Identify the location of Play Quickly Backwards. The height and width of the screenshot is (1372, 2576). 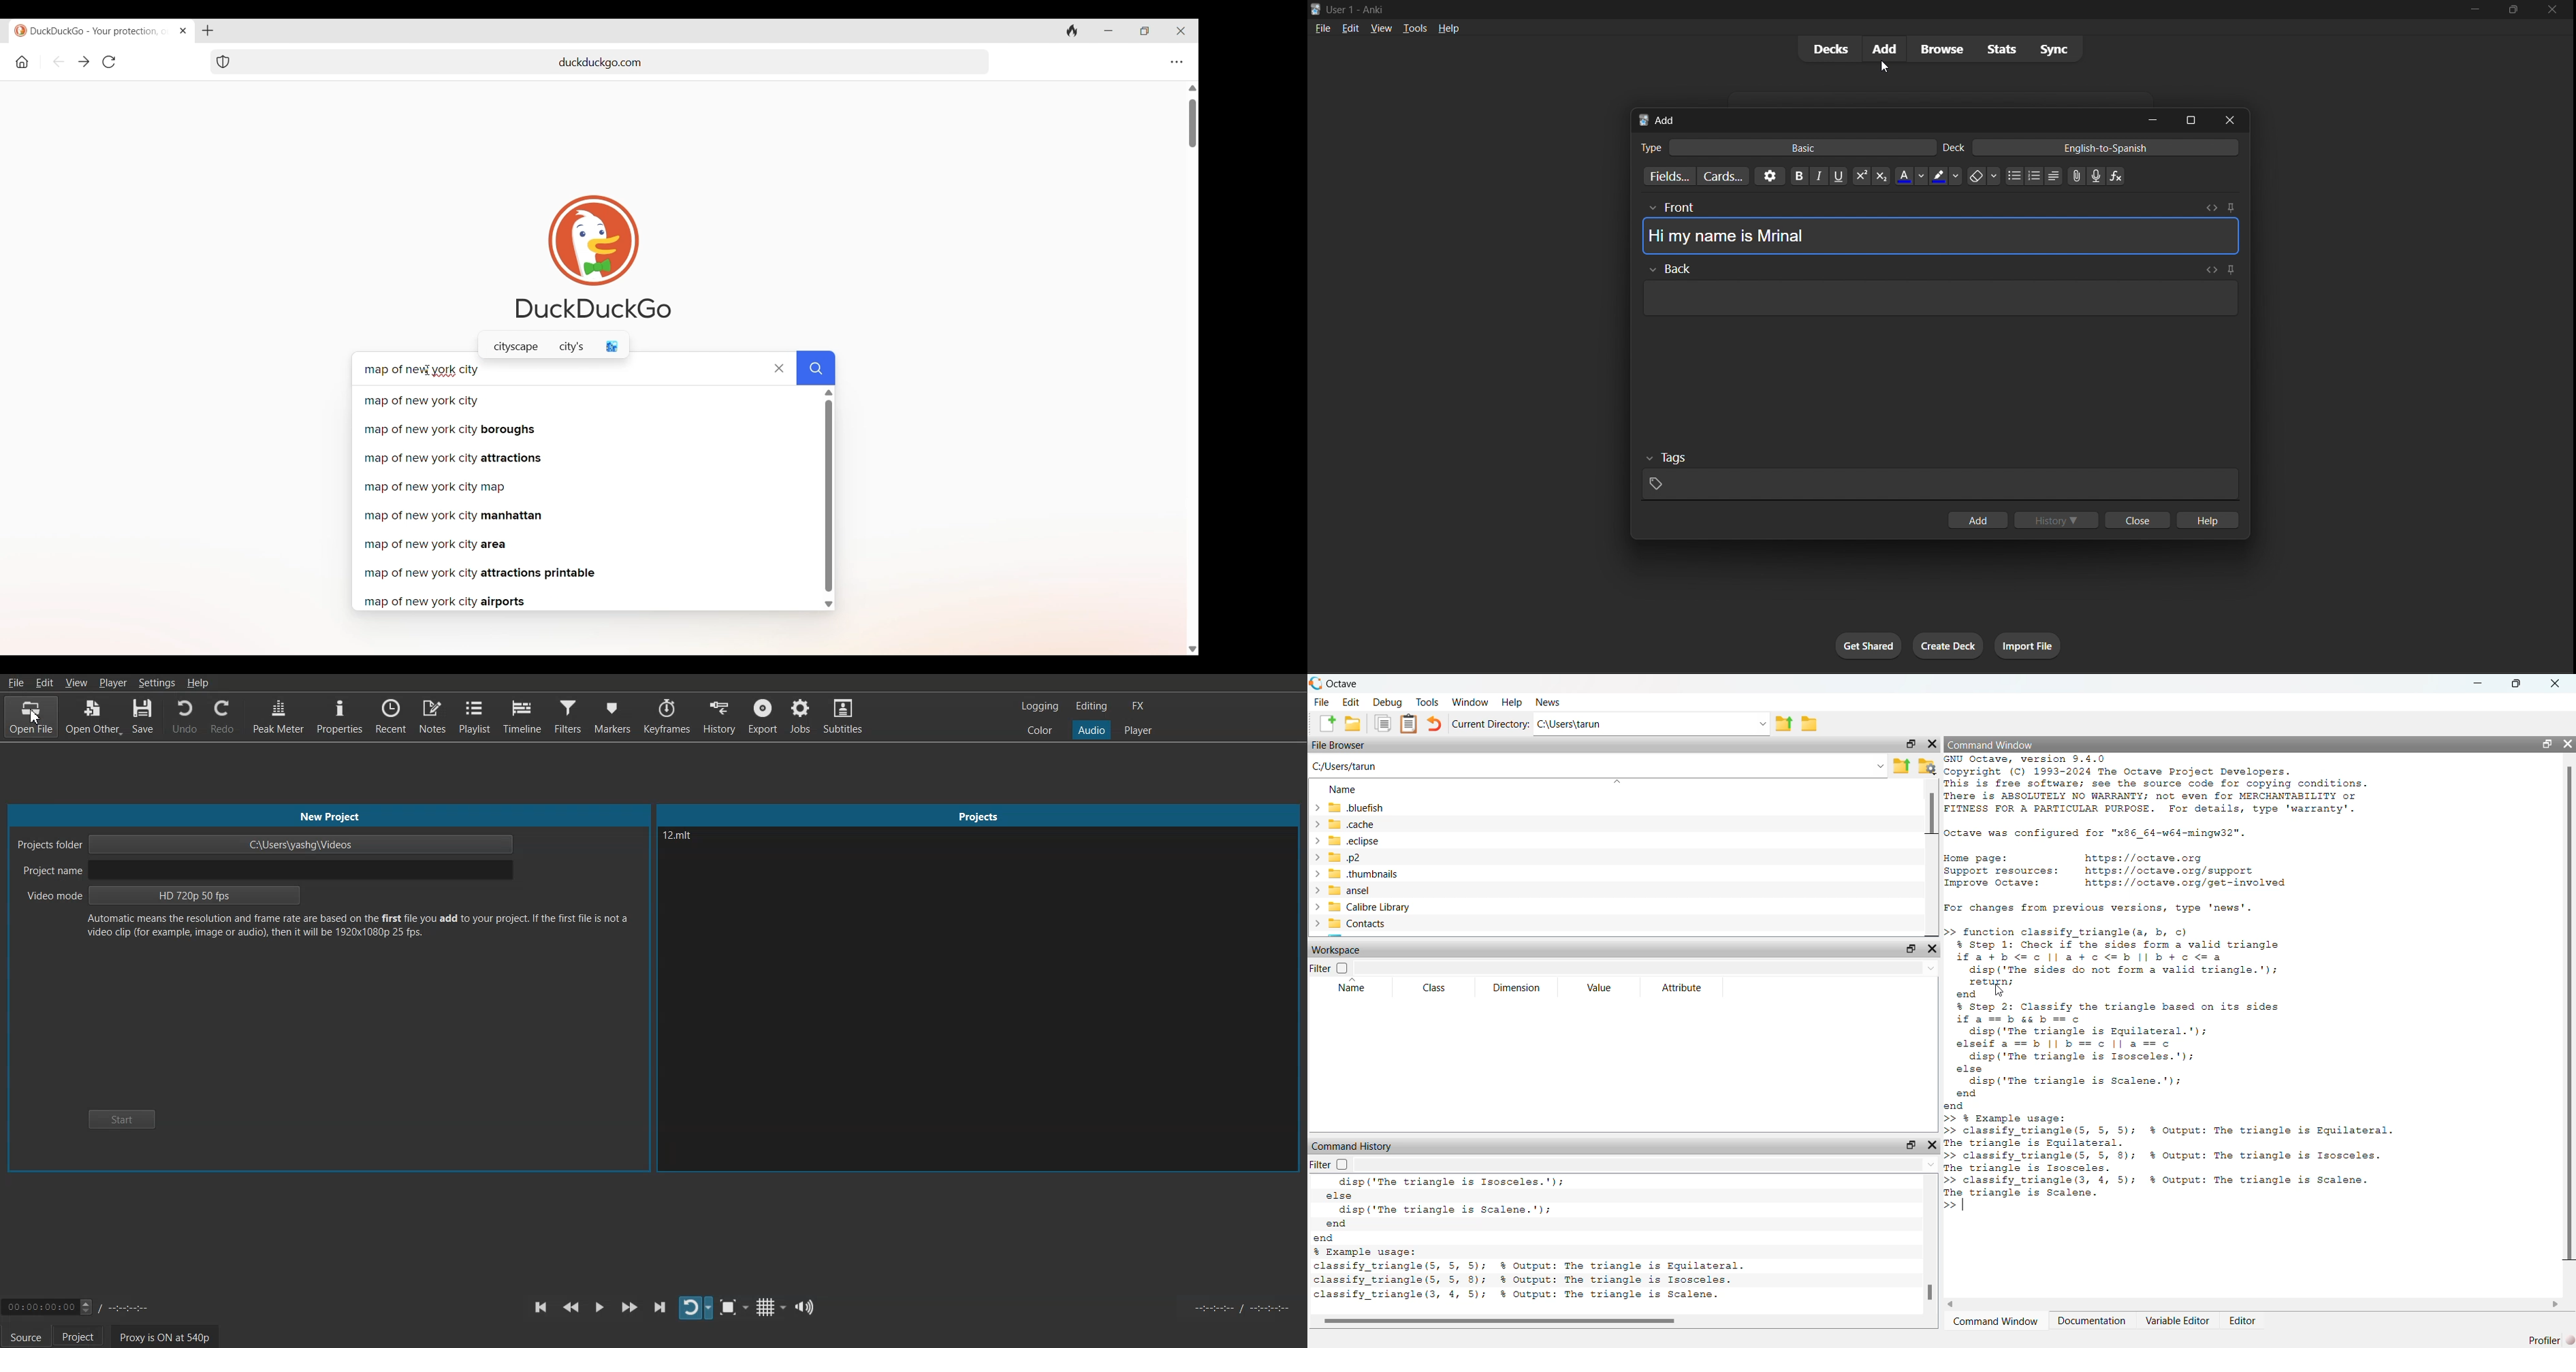
(571, 1307).